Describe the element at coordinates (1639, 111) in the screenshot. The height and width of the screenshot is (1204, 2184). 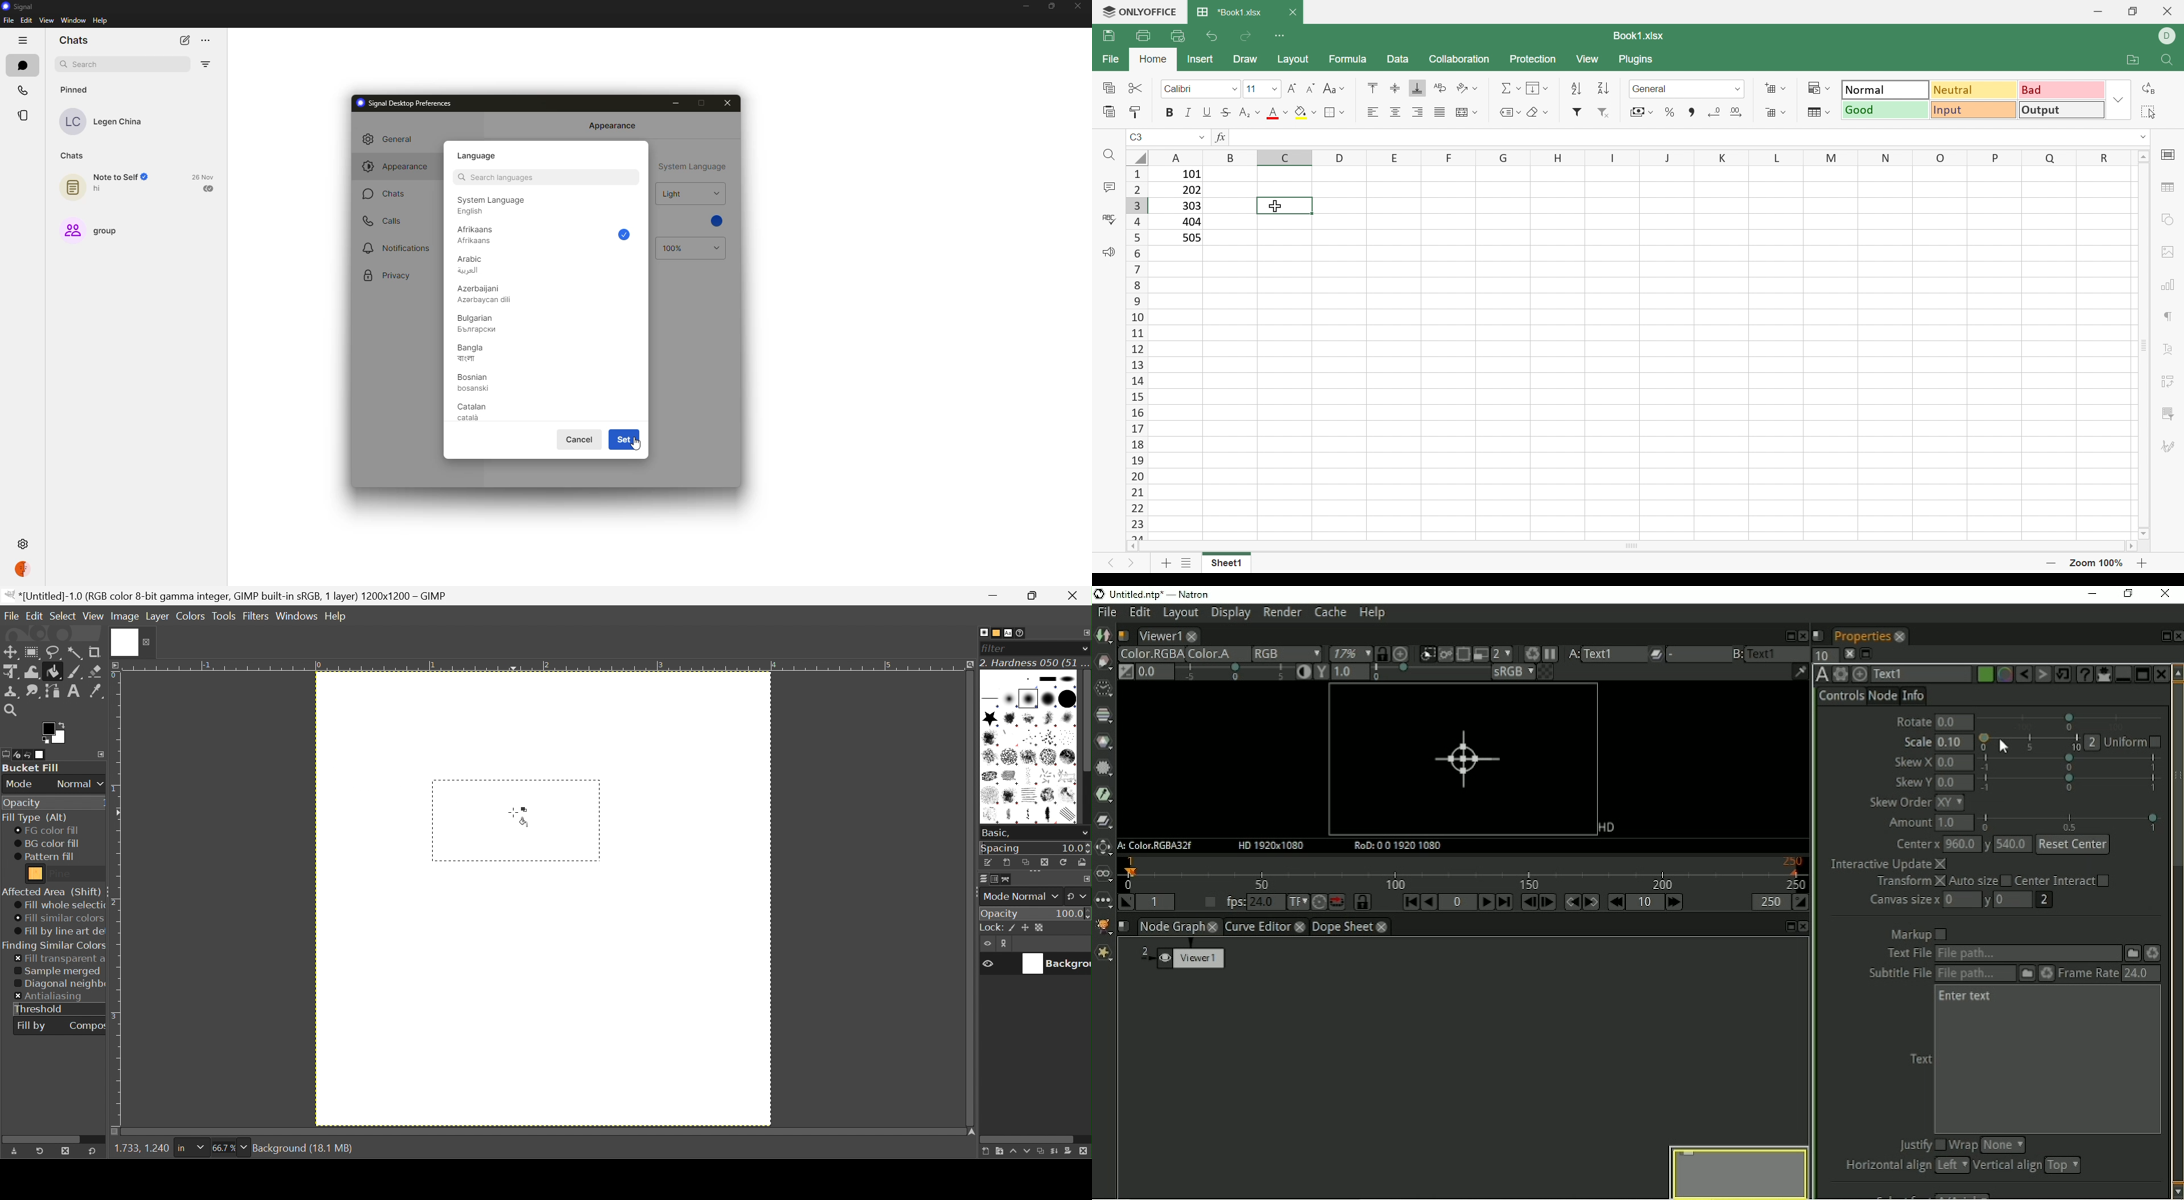
I see `Currency style` at that location.